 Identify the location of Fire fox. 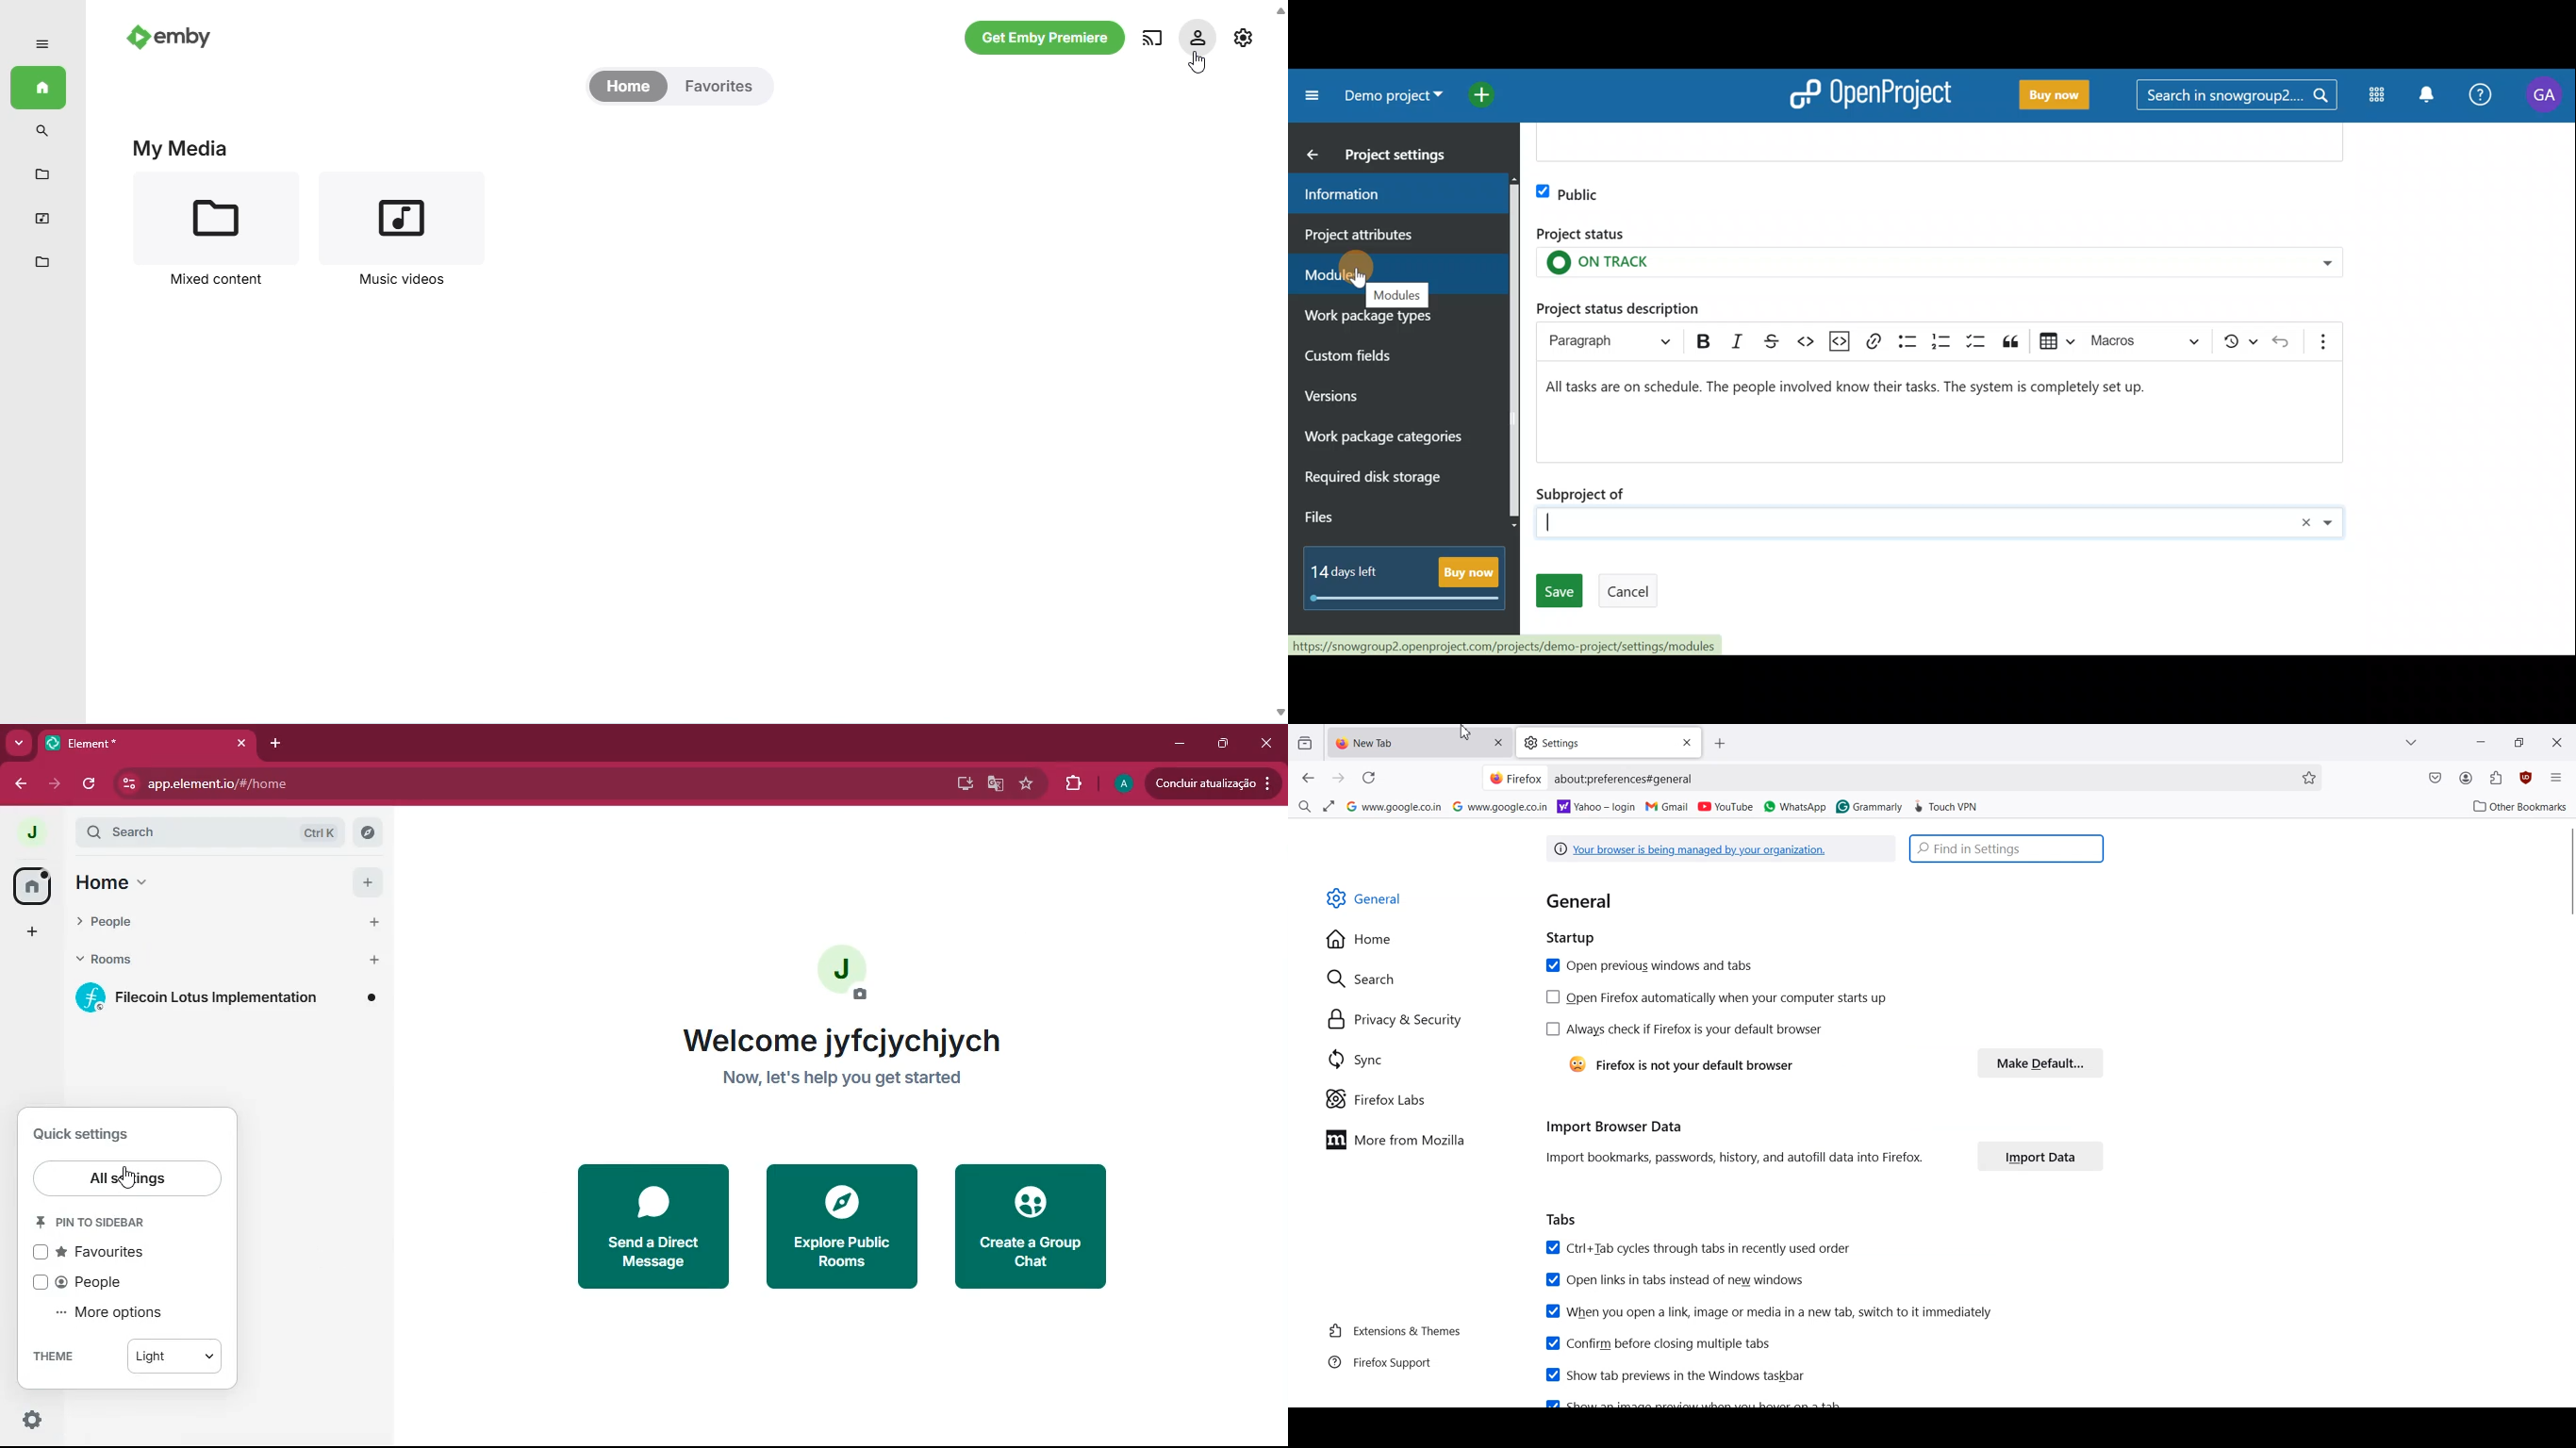
(1515, 778).